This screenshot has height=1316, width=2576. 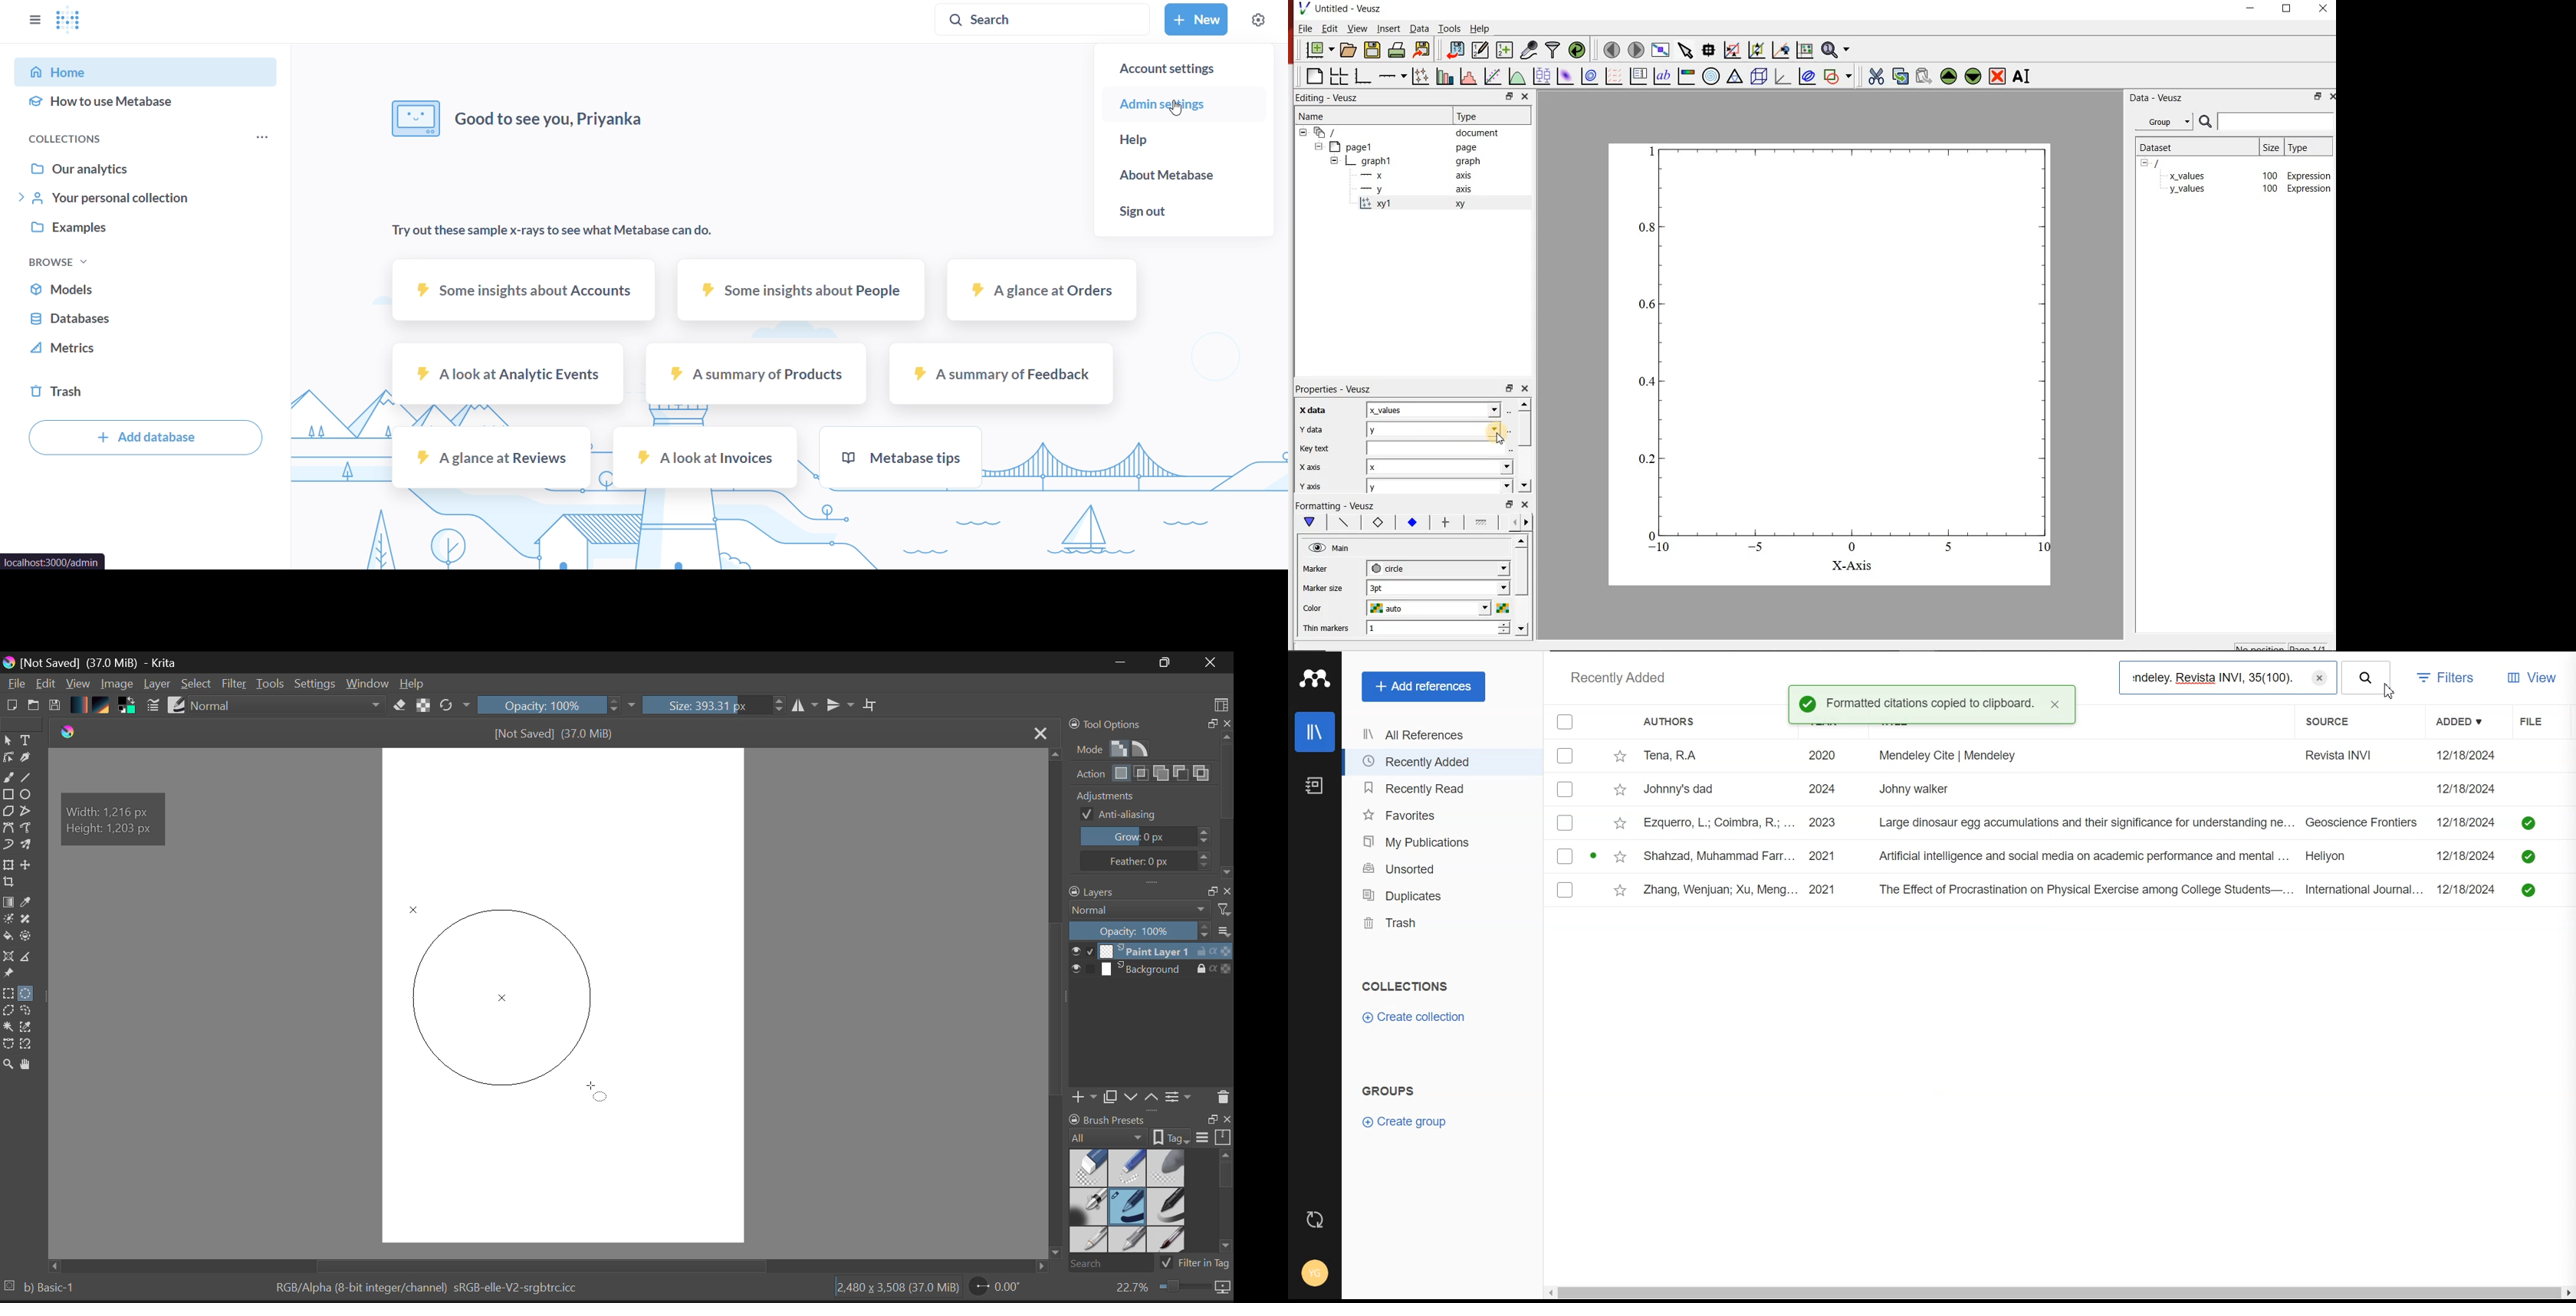 What do you see at coordinates (1300, 8) in the screenshot?
I see `veusz logo` at bounding box center [1300, 8].